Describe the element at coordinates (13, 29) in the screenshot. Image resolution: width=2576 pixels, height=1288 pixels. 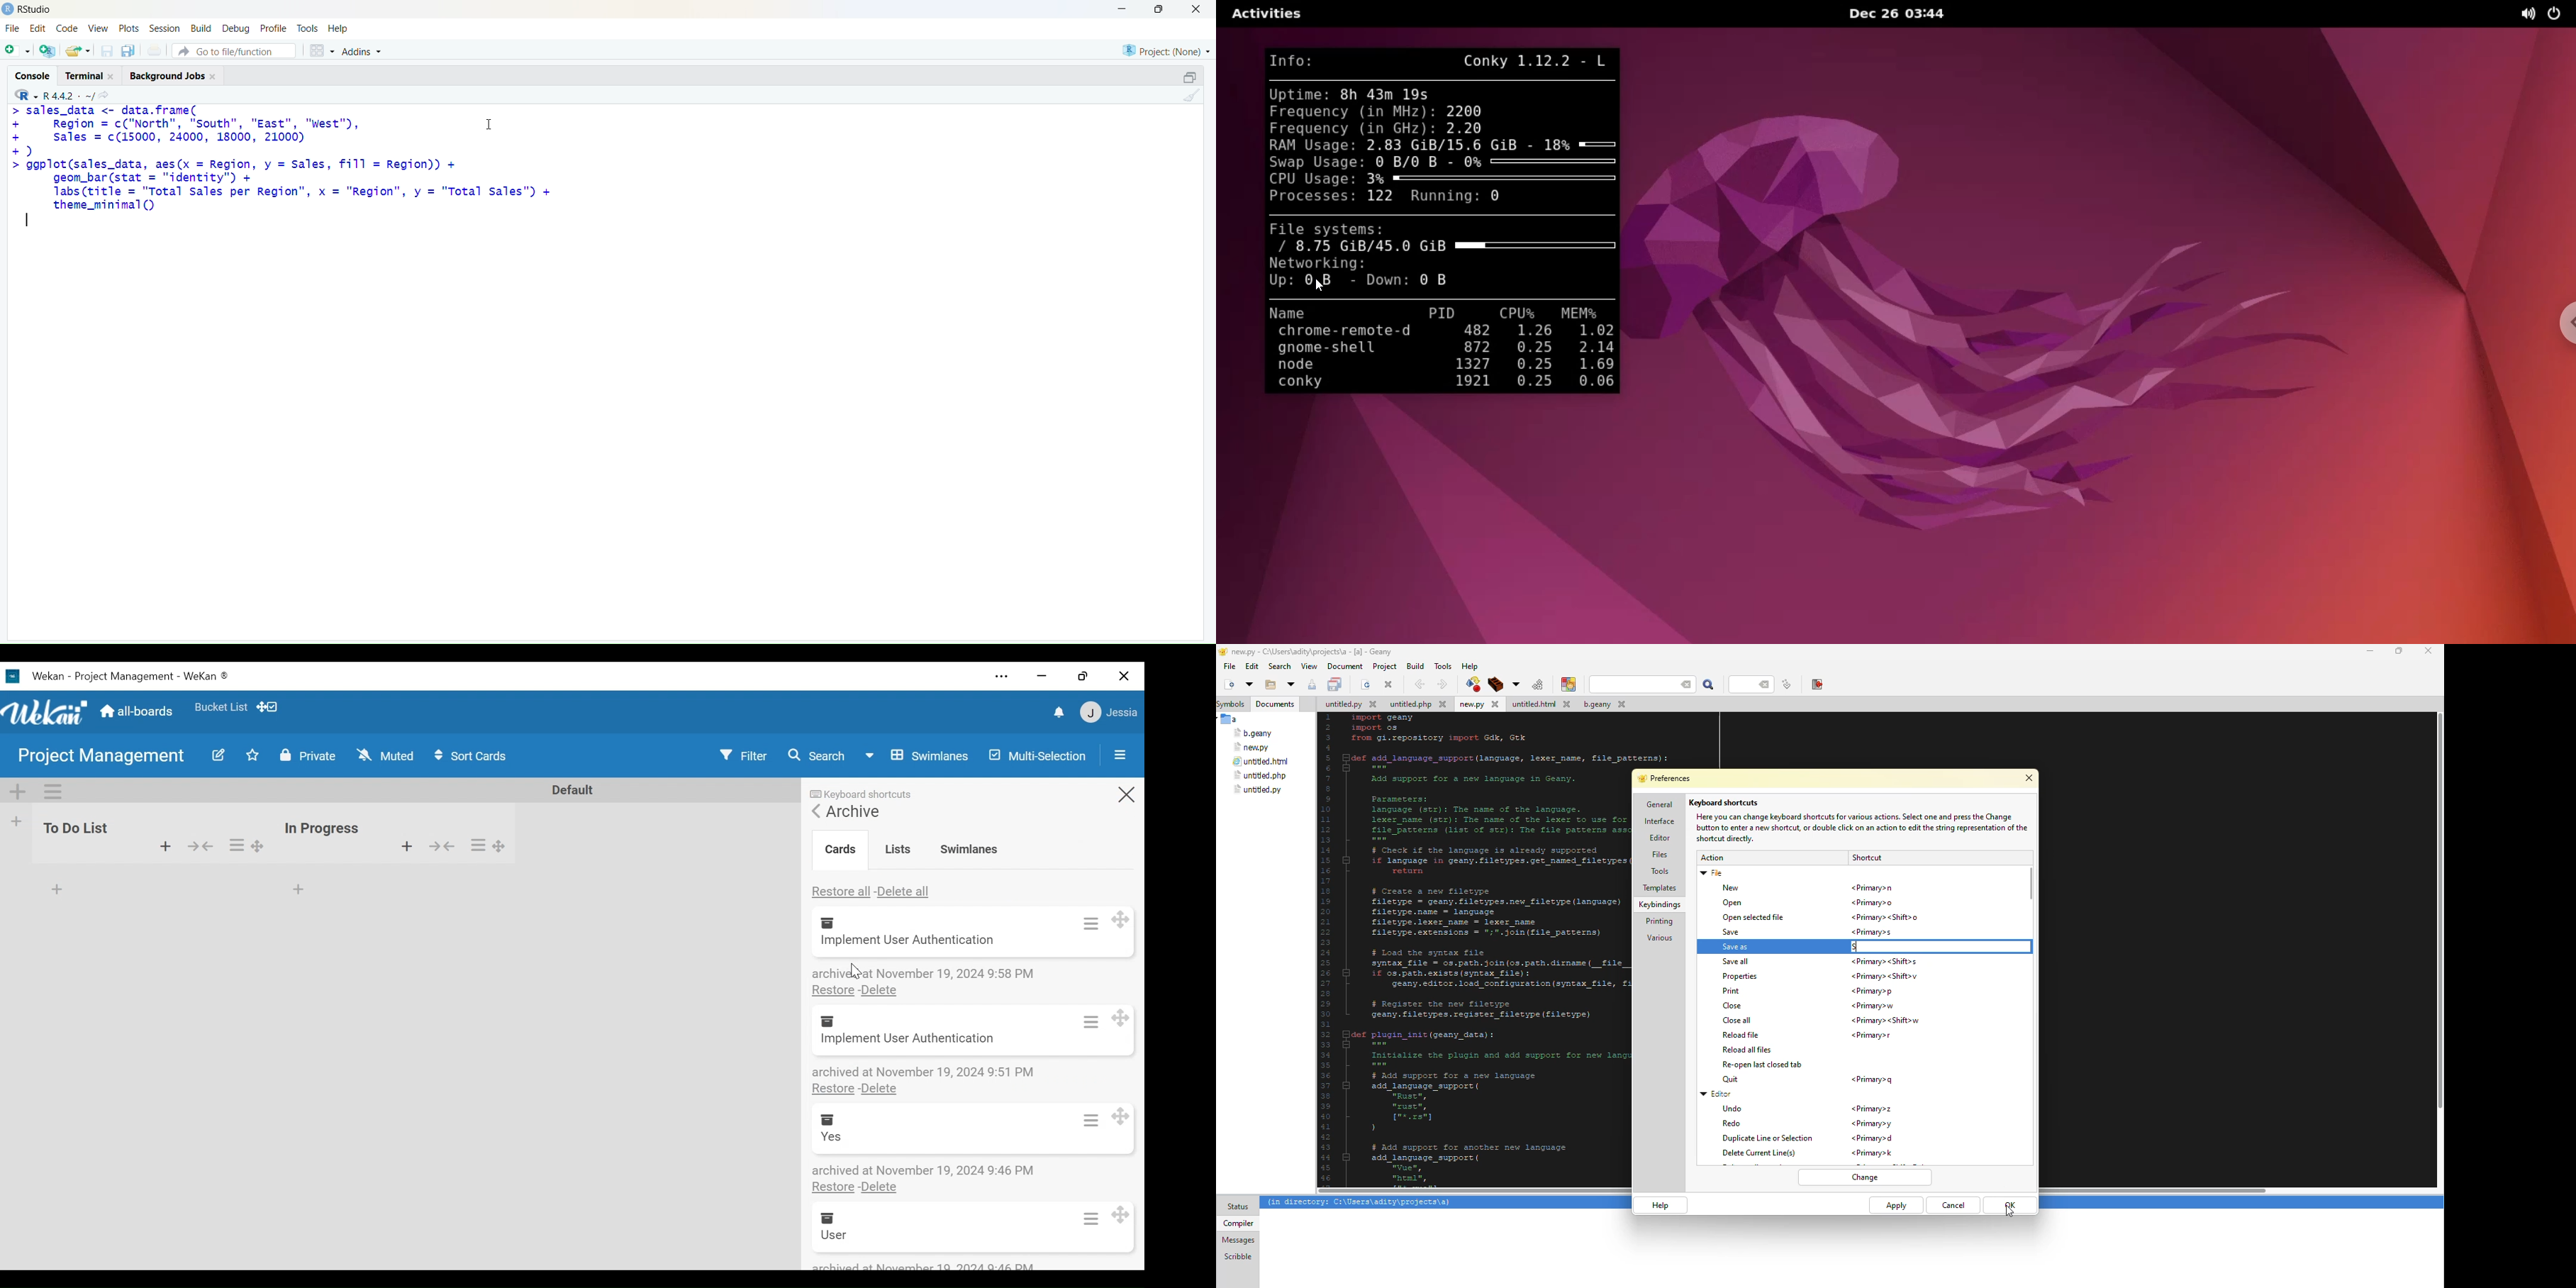
I see `File` at that location.